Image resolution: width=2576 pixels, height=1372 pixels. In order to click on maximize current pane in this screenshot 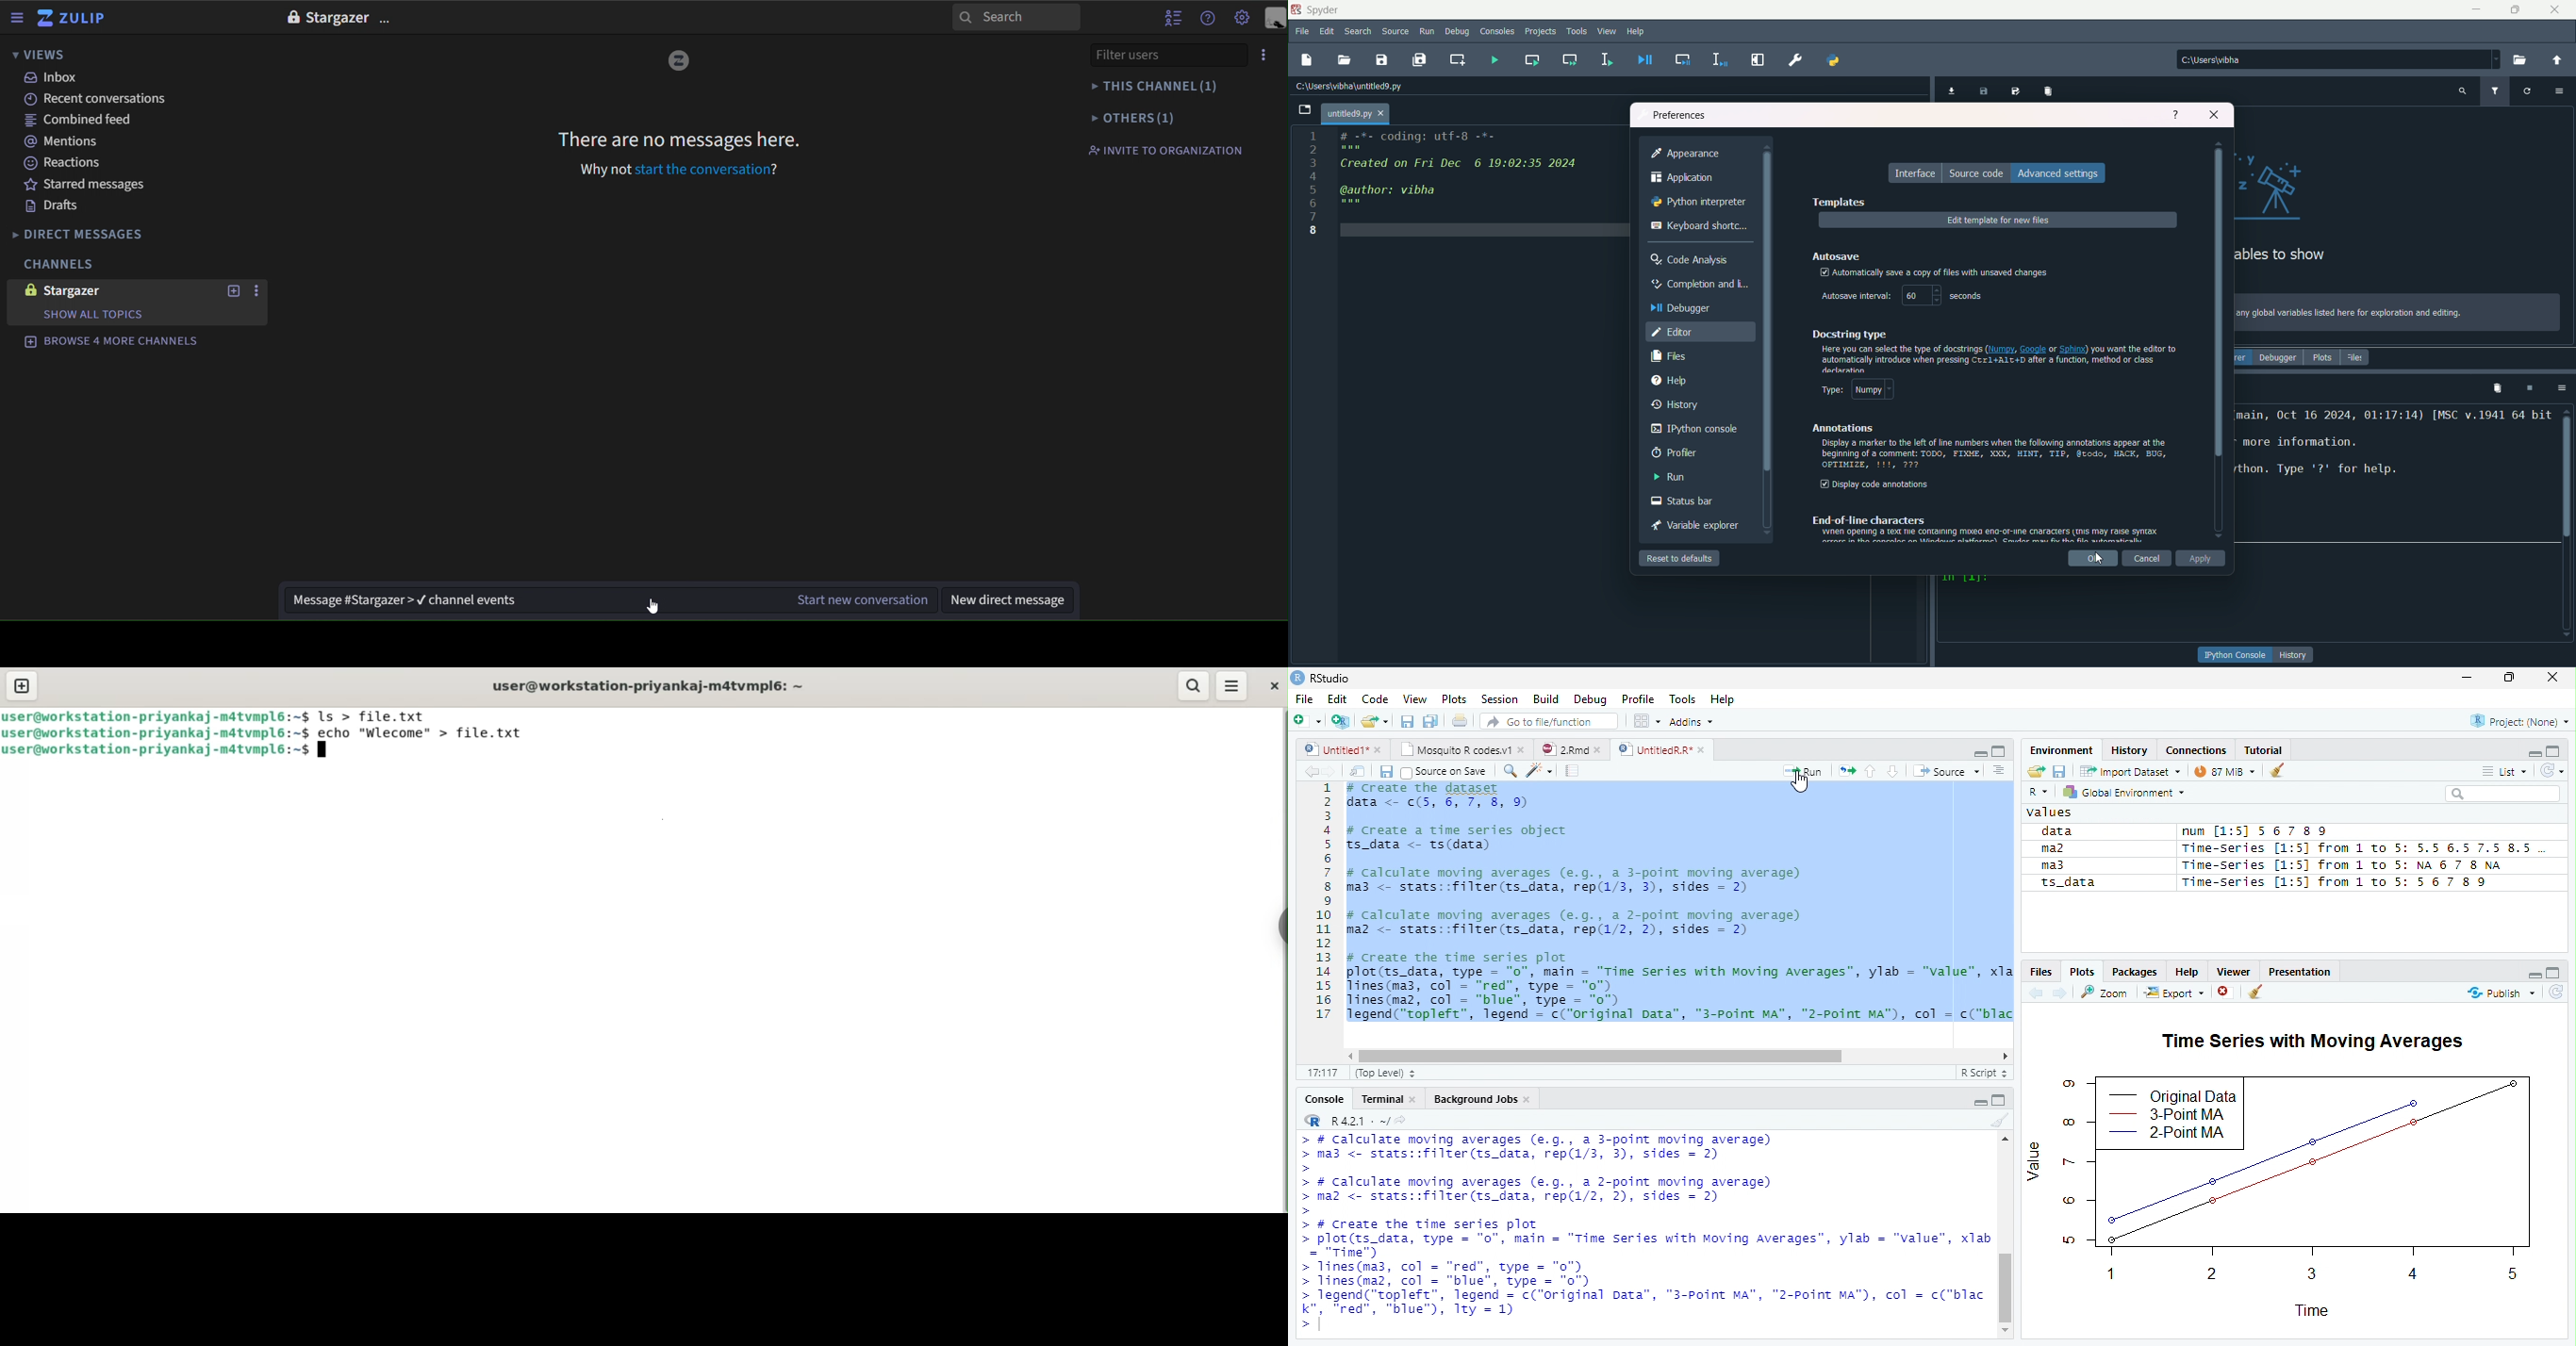, I will do `click(1758, 60)`.